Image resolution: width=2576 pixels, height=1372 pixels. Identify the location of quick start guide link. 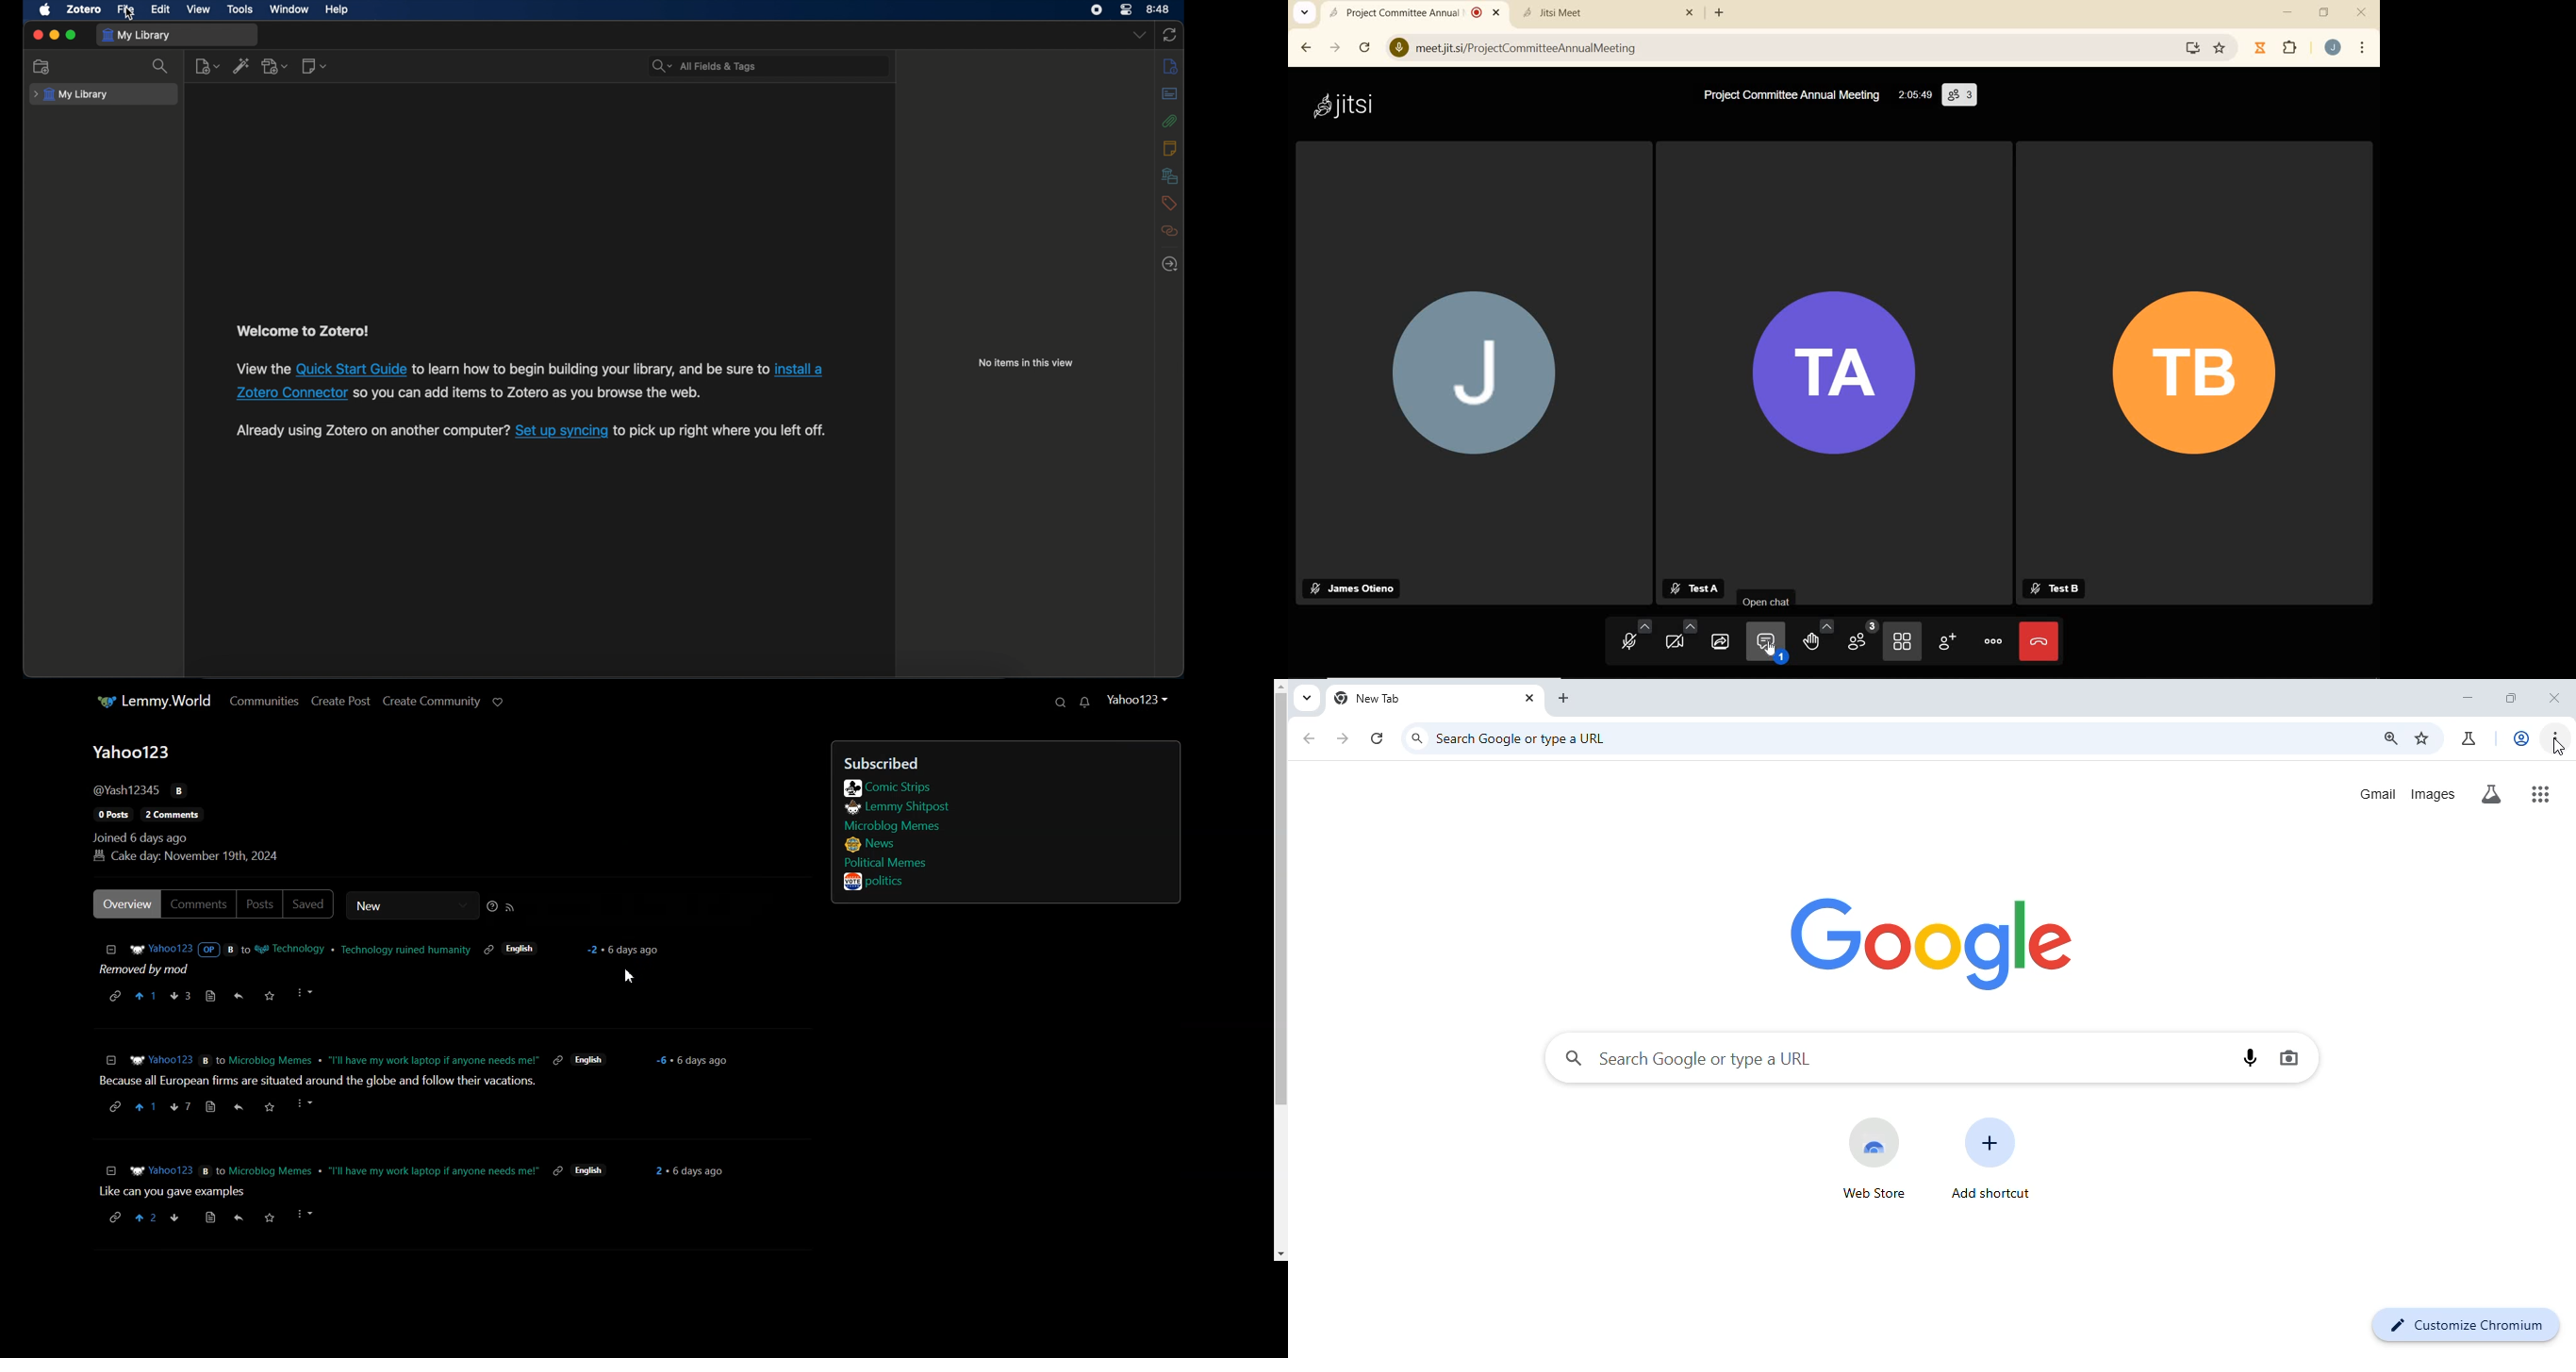
(352, 368).